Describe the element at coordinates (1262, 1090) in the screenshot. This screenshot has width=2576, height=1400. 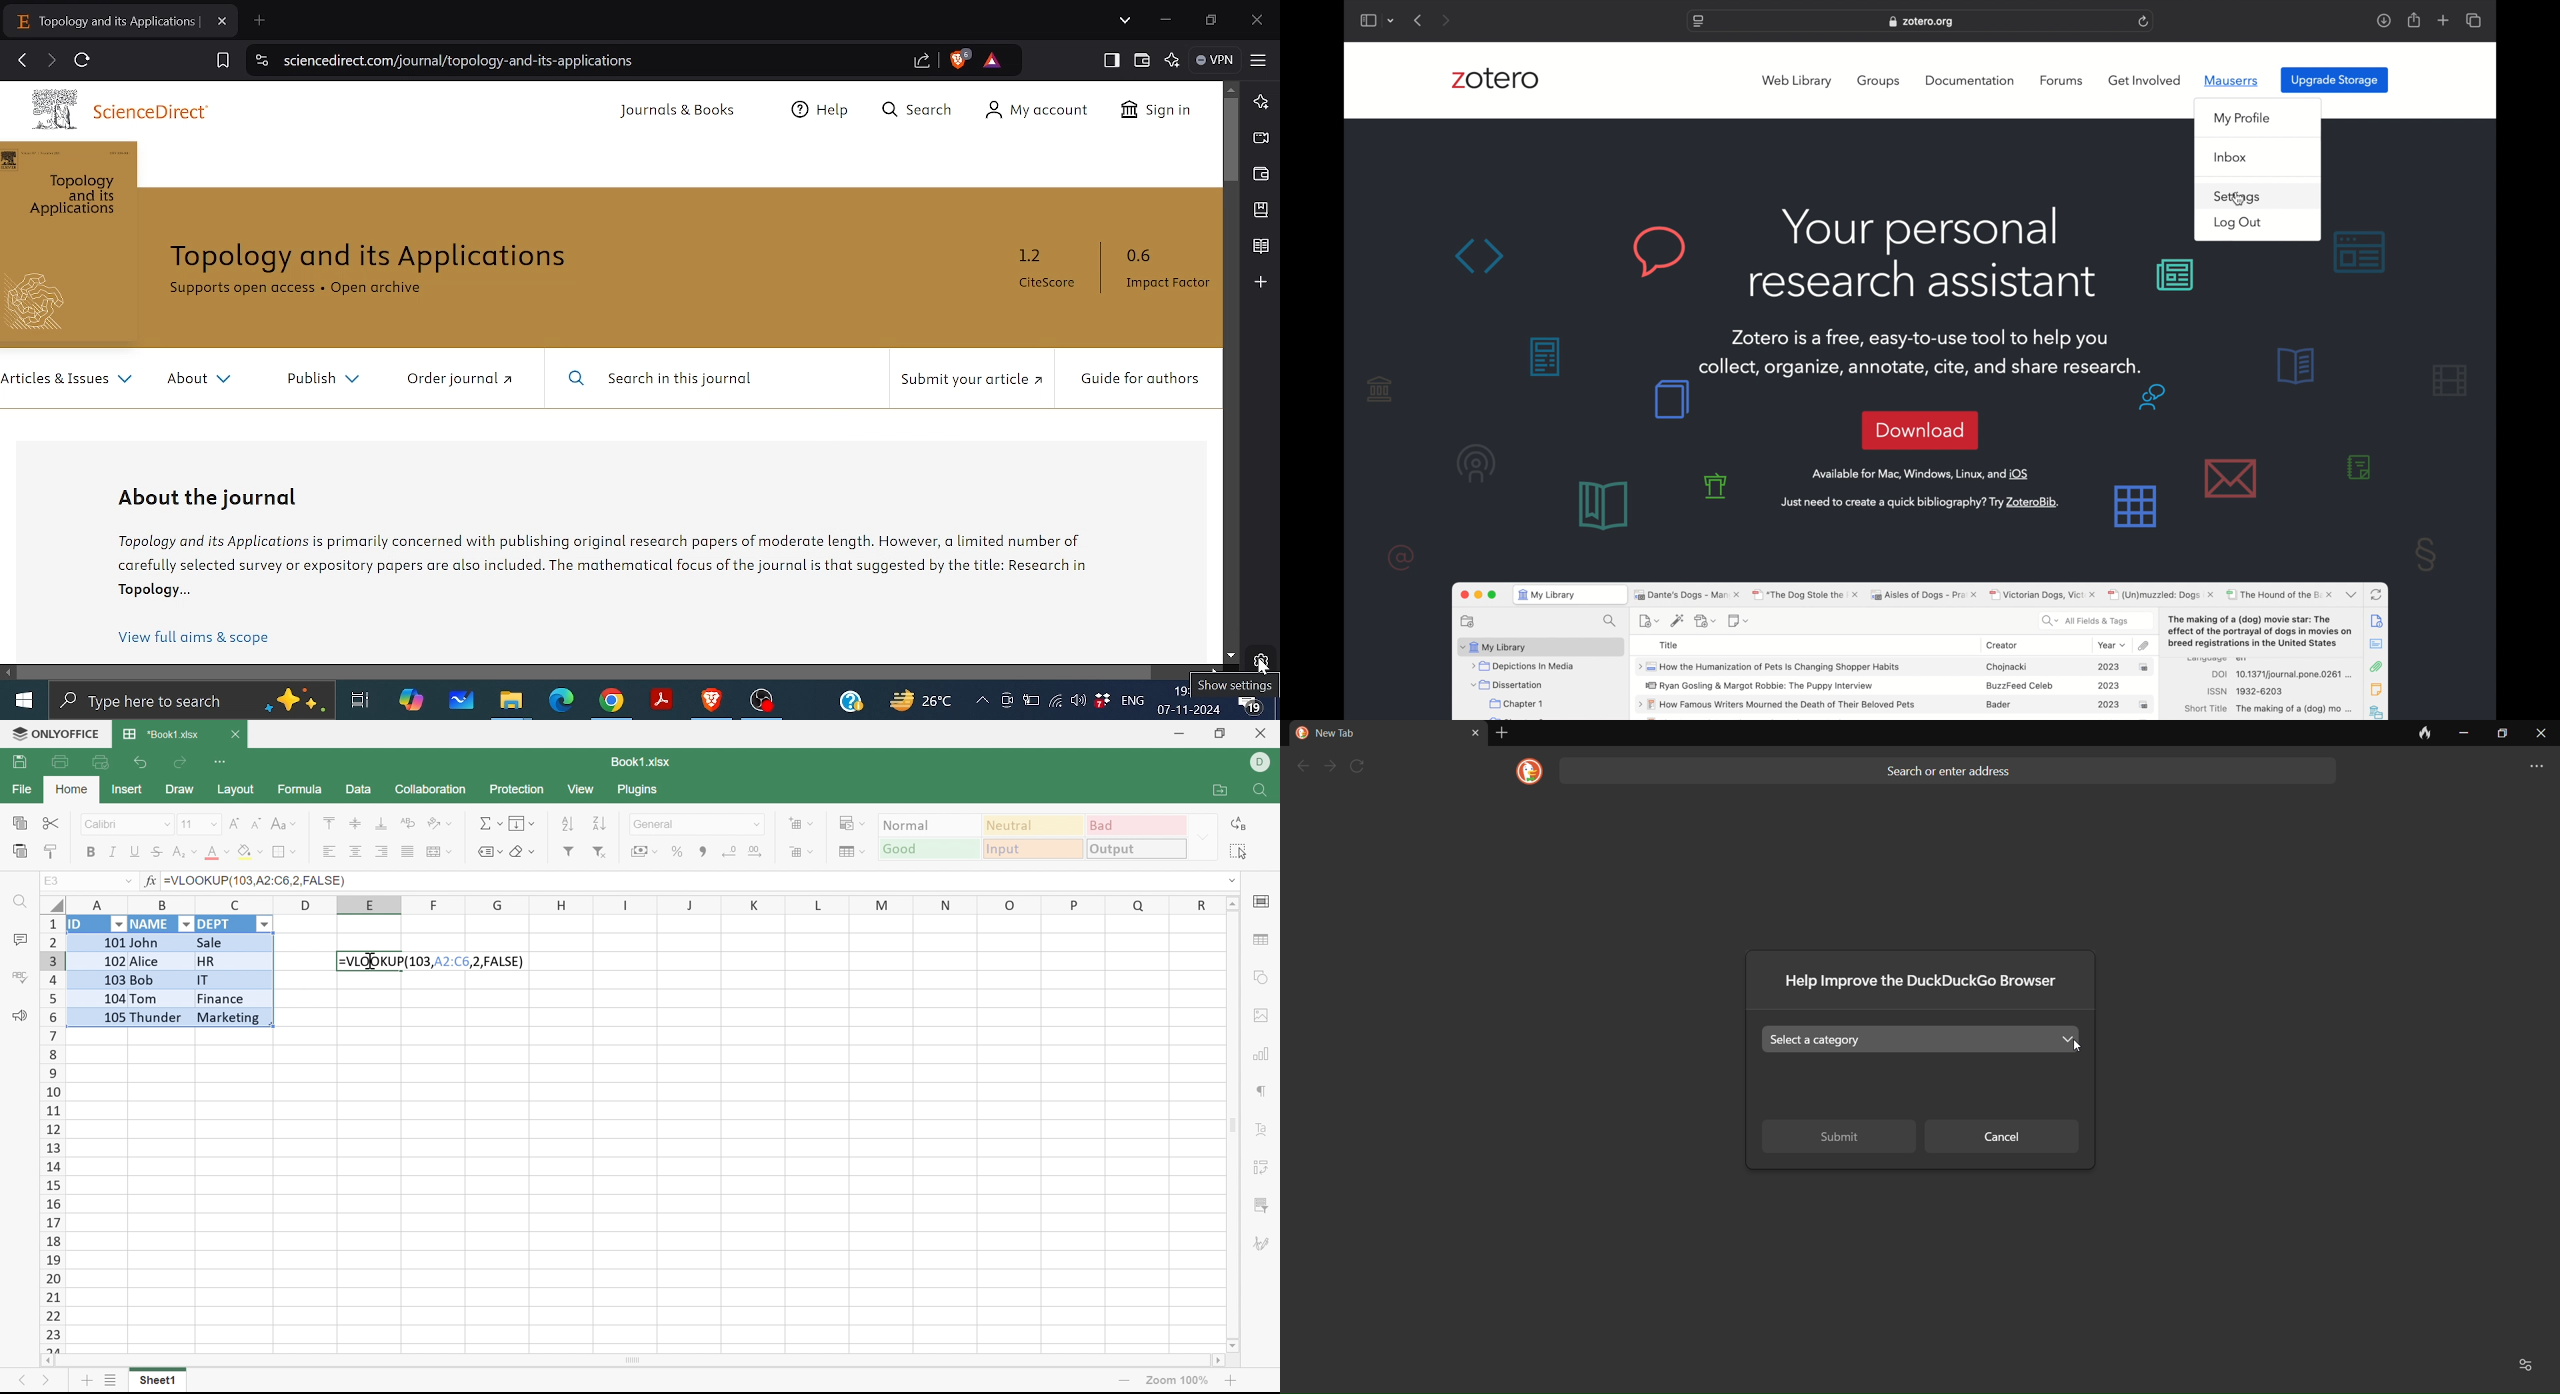
I see `Paragraph settings` at that location.